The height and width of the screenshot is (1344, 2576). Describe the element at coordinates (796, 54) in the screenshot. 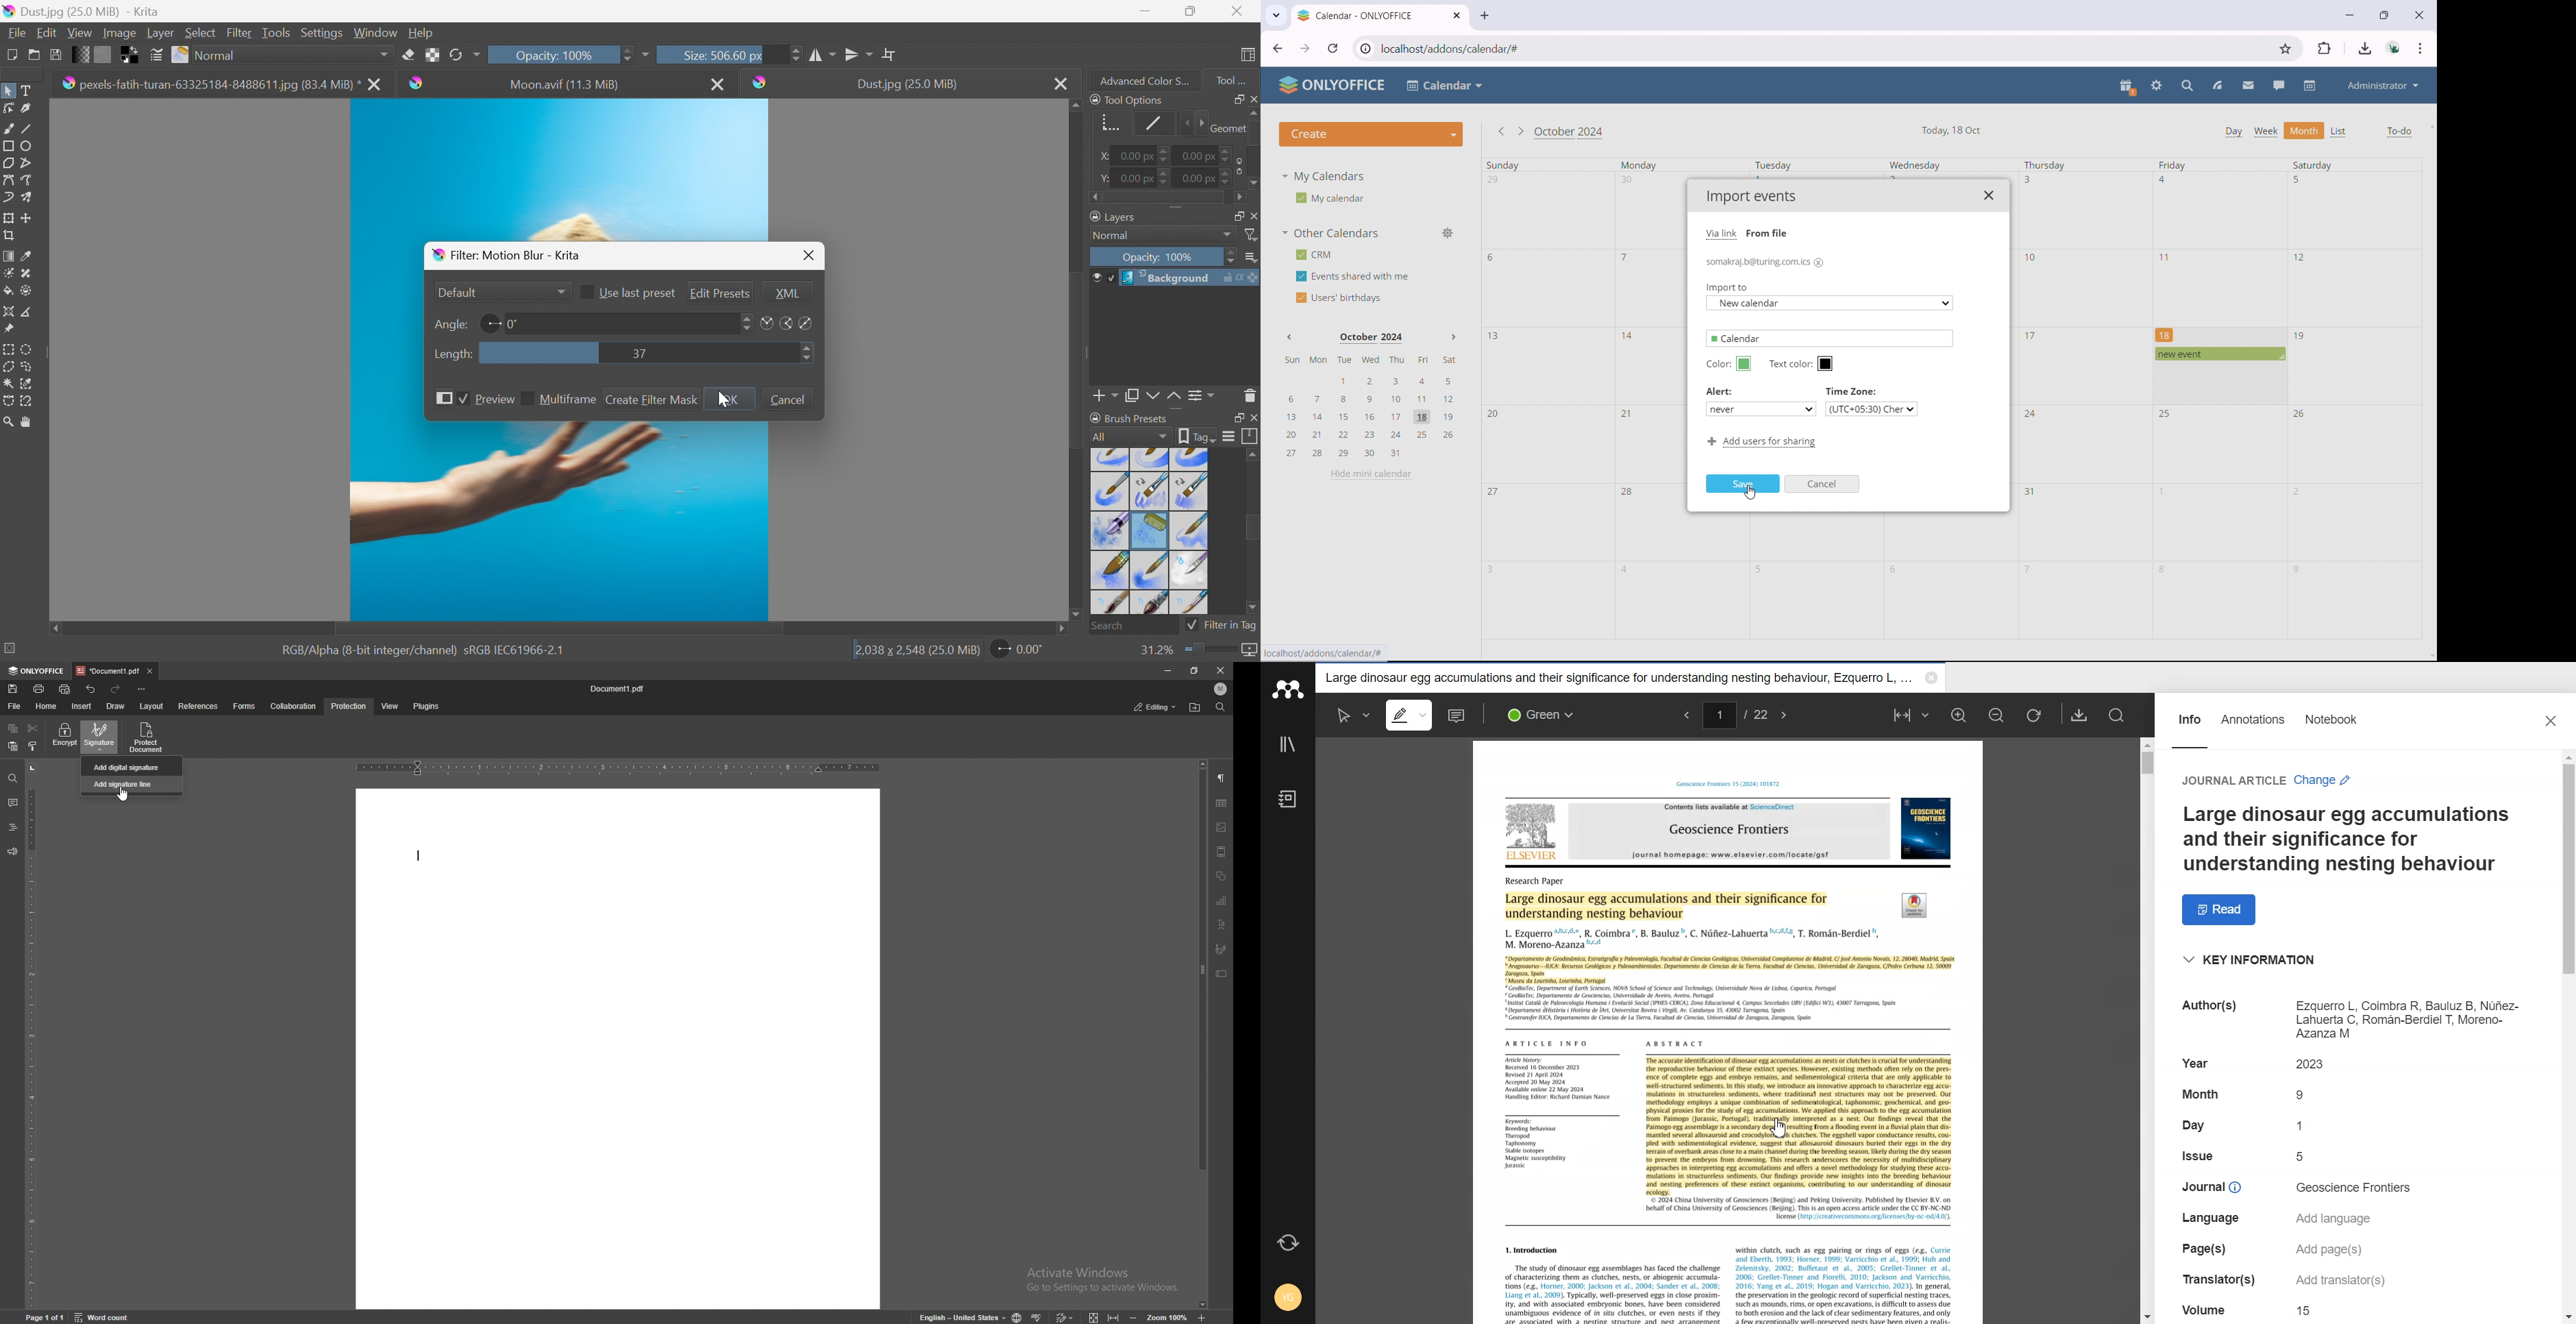

I see `Slider` at that location.